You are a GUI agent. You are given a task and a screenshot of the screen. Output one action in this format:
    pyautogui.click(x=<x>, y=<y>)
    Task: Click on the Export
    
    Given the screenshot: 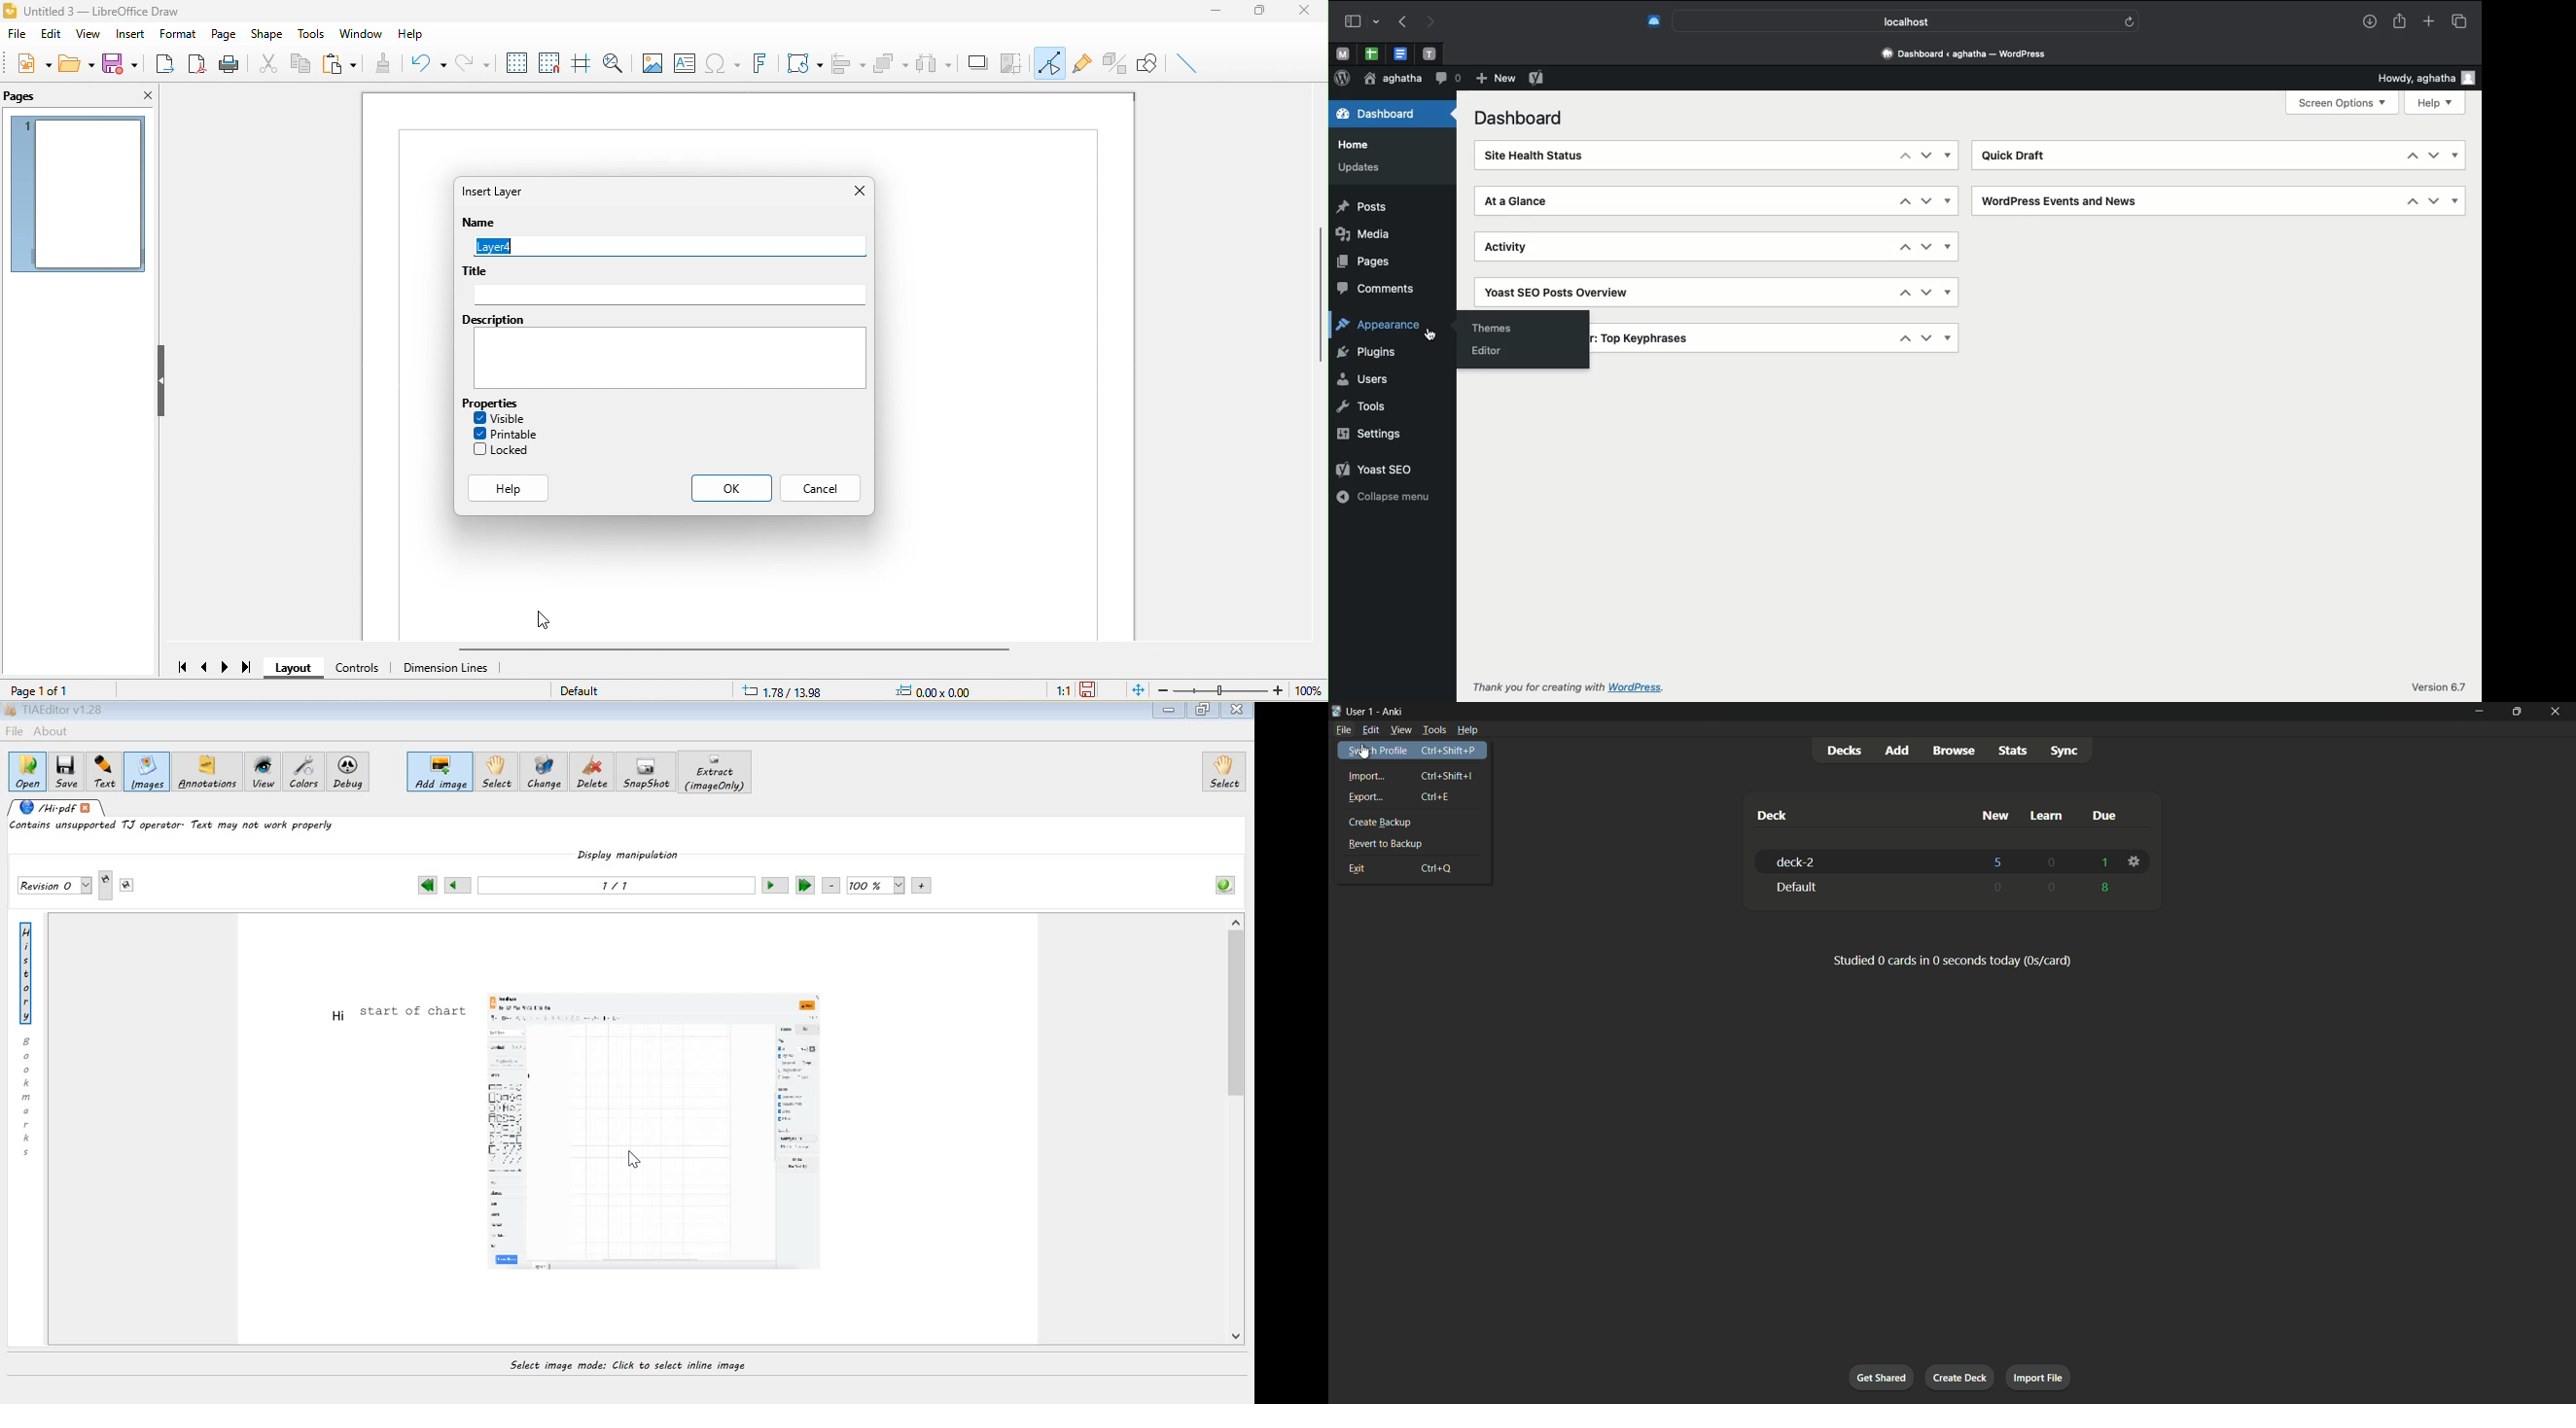 What is the action you would take?
    pyautogui.click(x=1413, y=798)
    